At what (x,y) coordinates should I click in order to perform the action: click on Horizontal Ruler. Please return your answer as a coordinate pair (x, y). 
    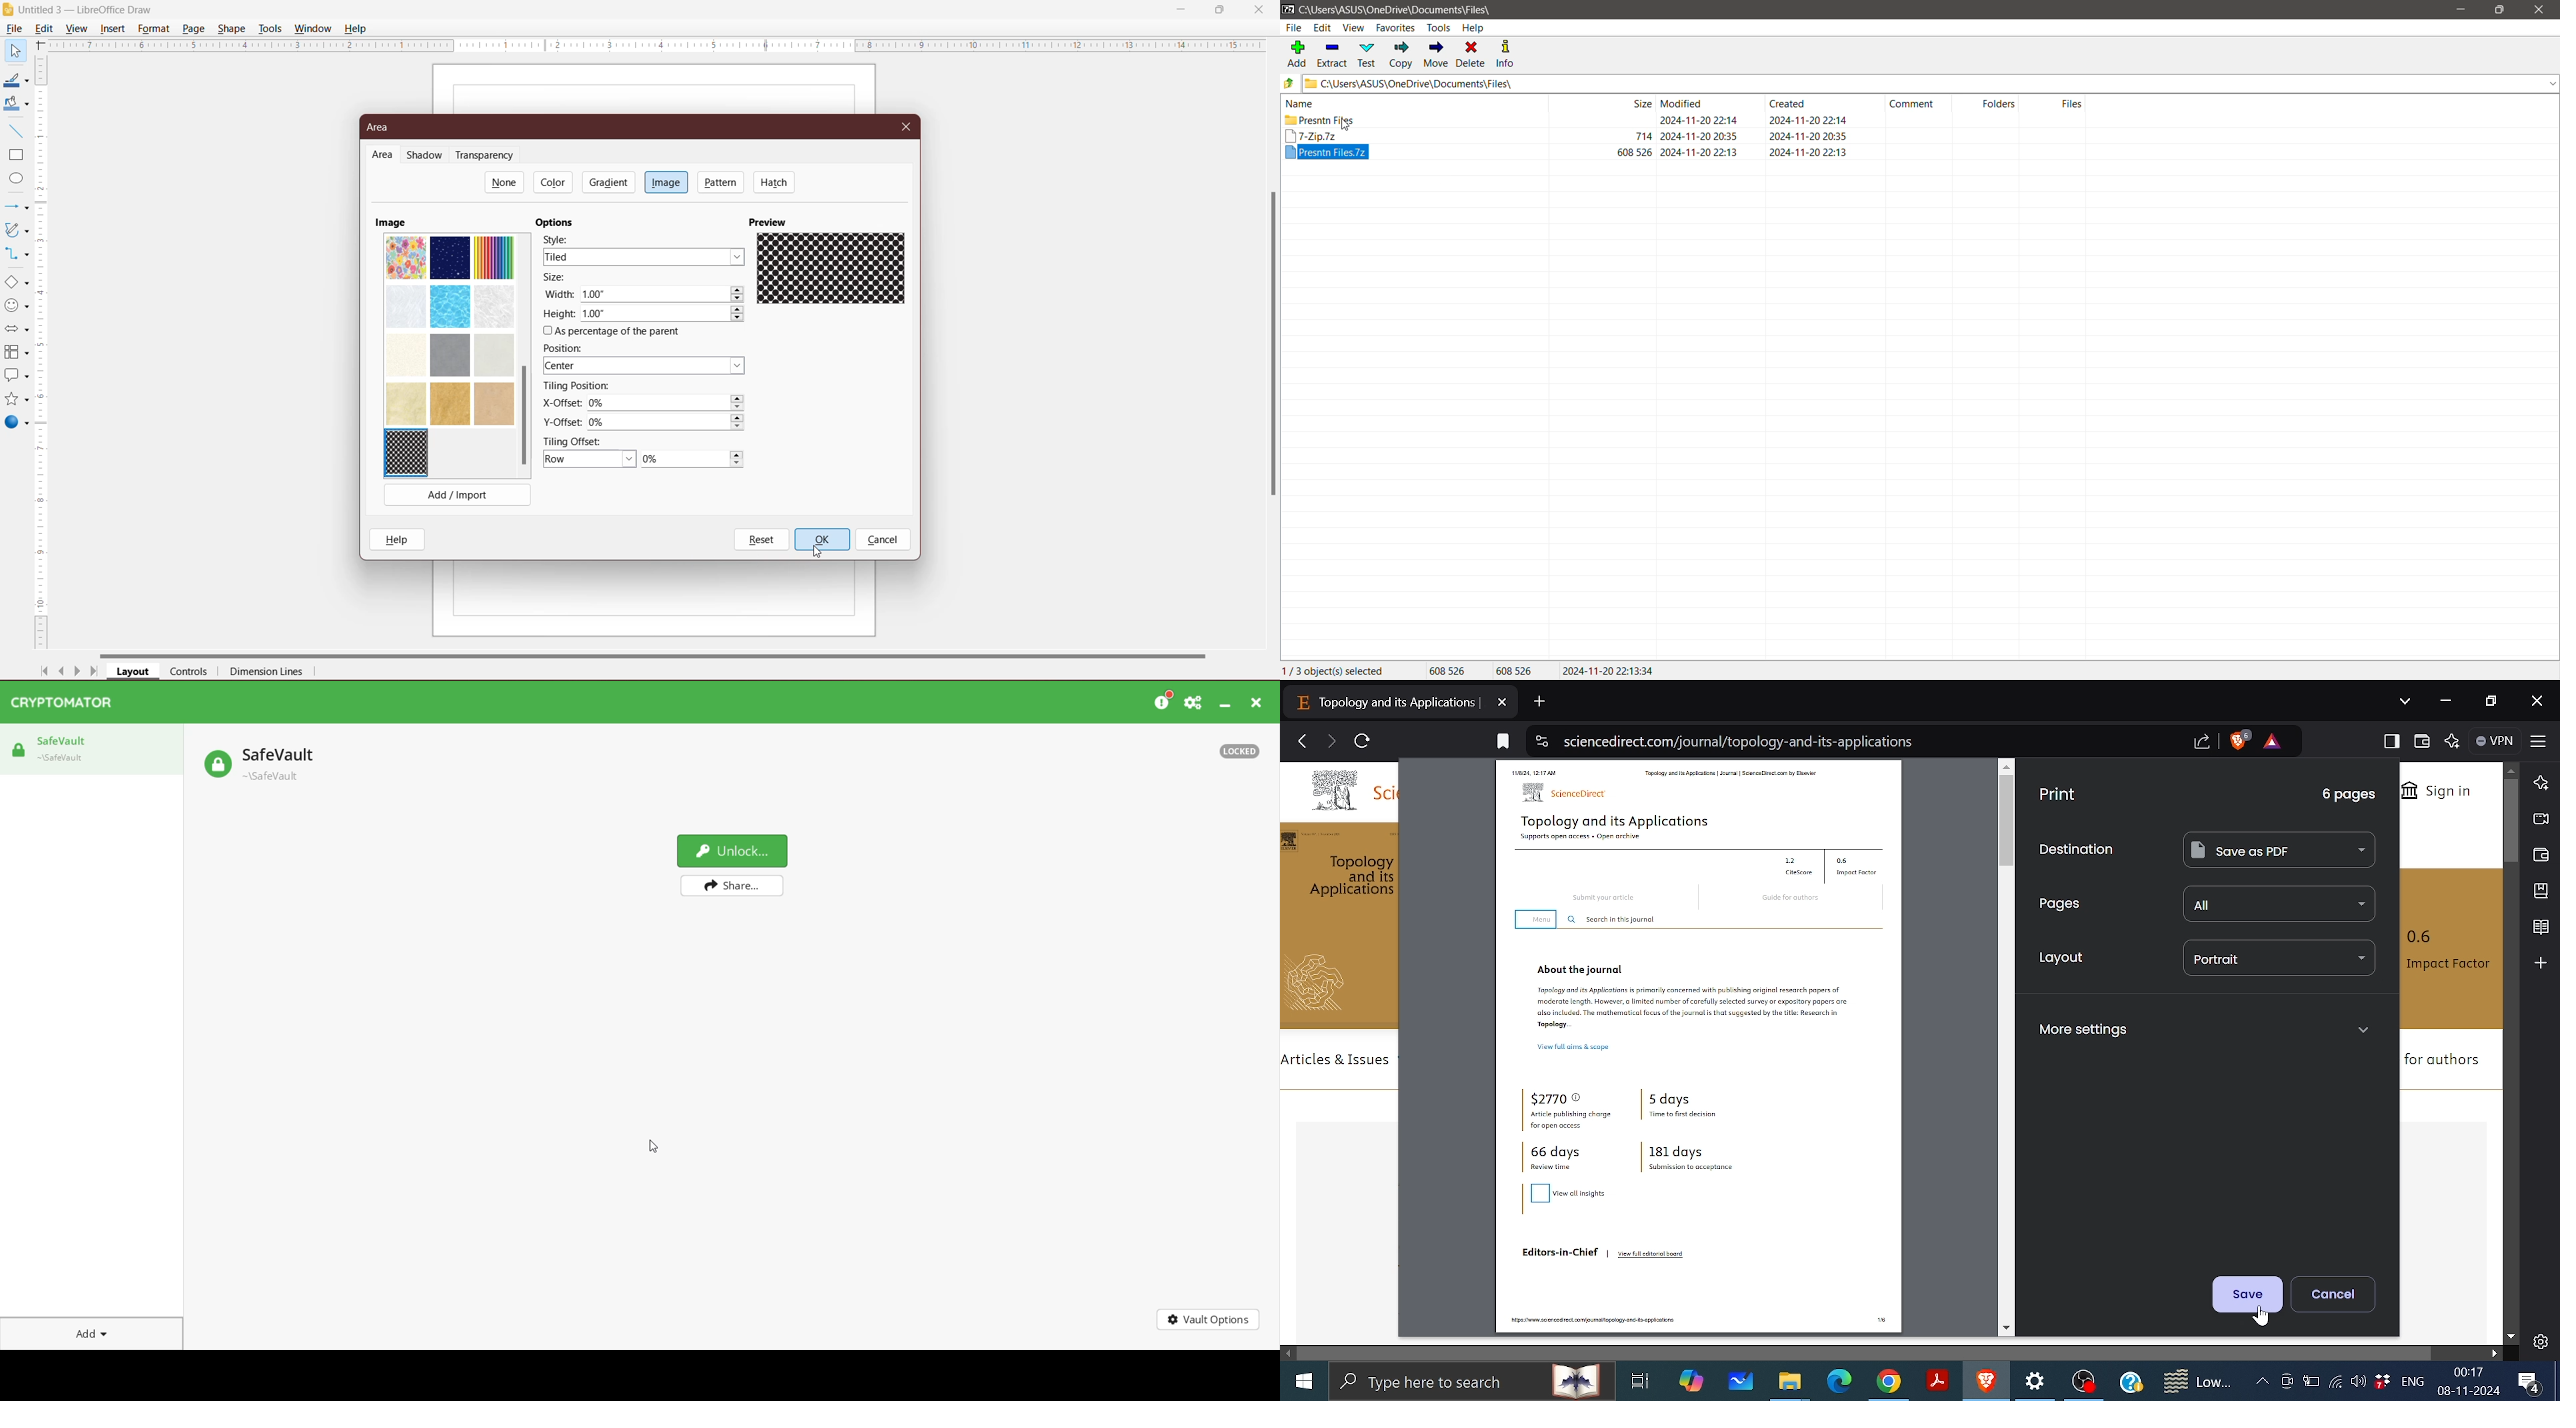
    Looking at the image, I should click on (657, 45).